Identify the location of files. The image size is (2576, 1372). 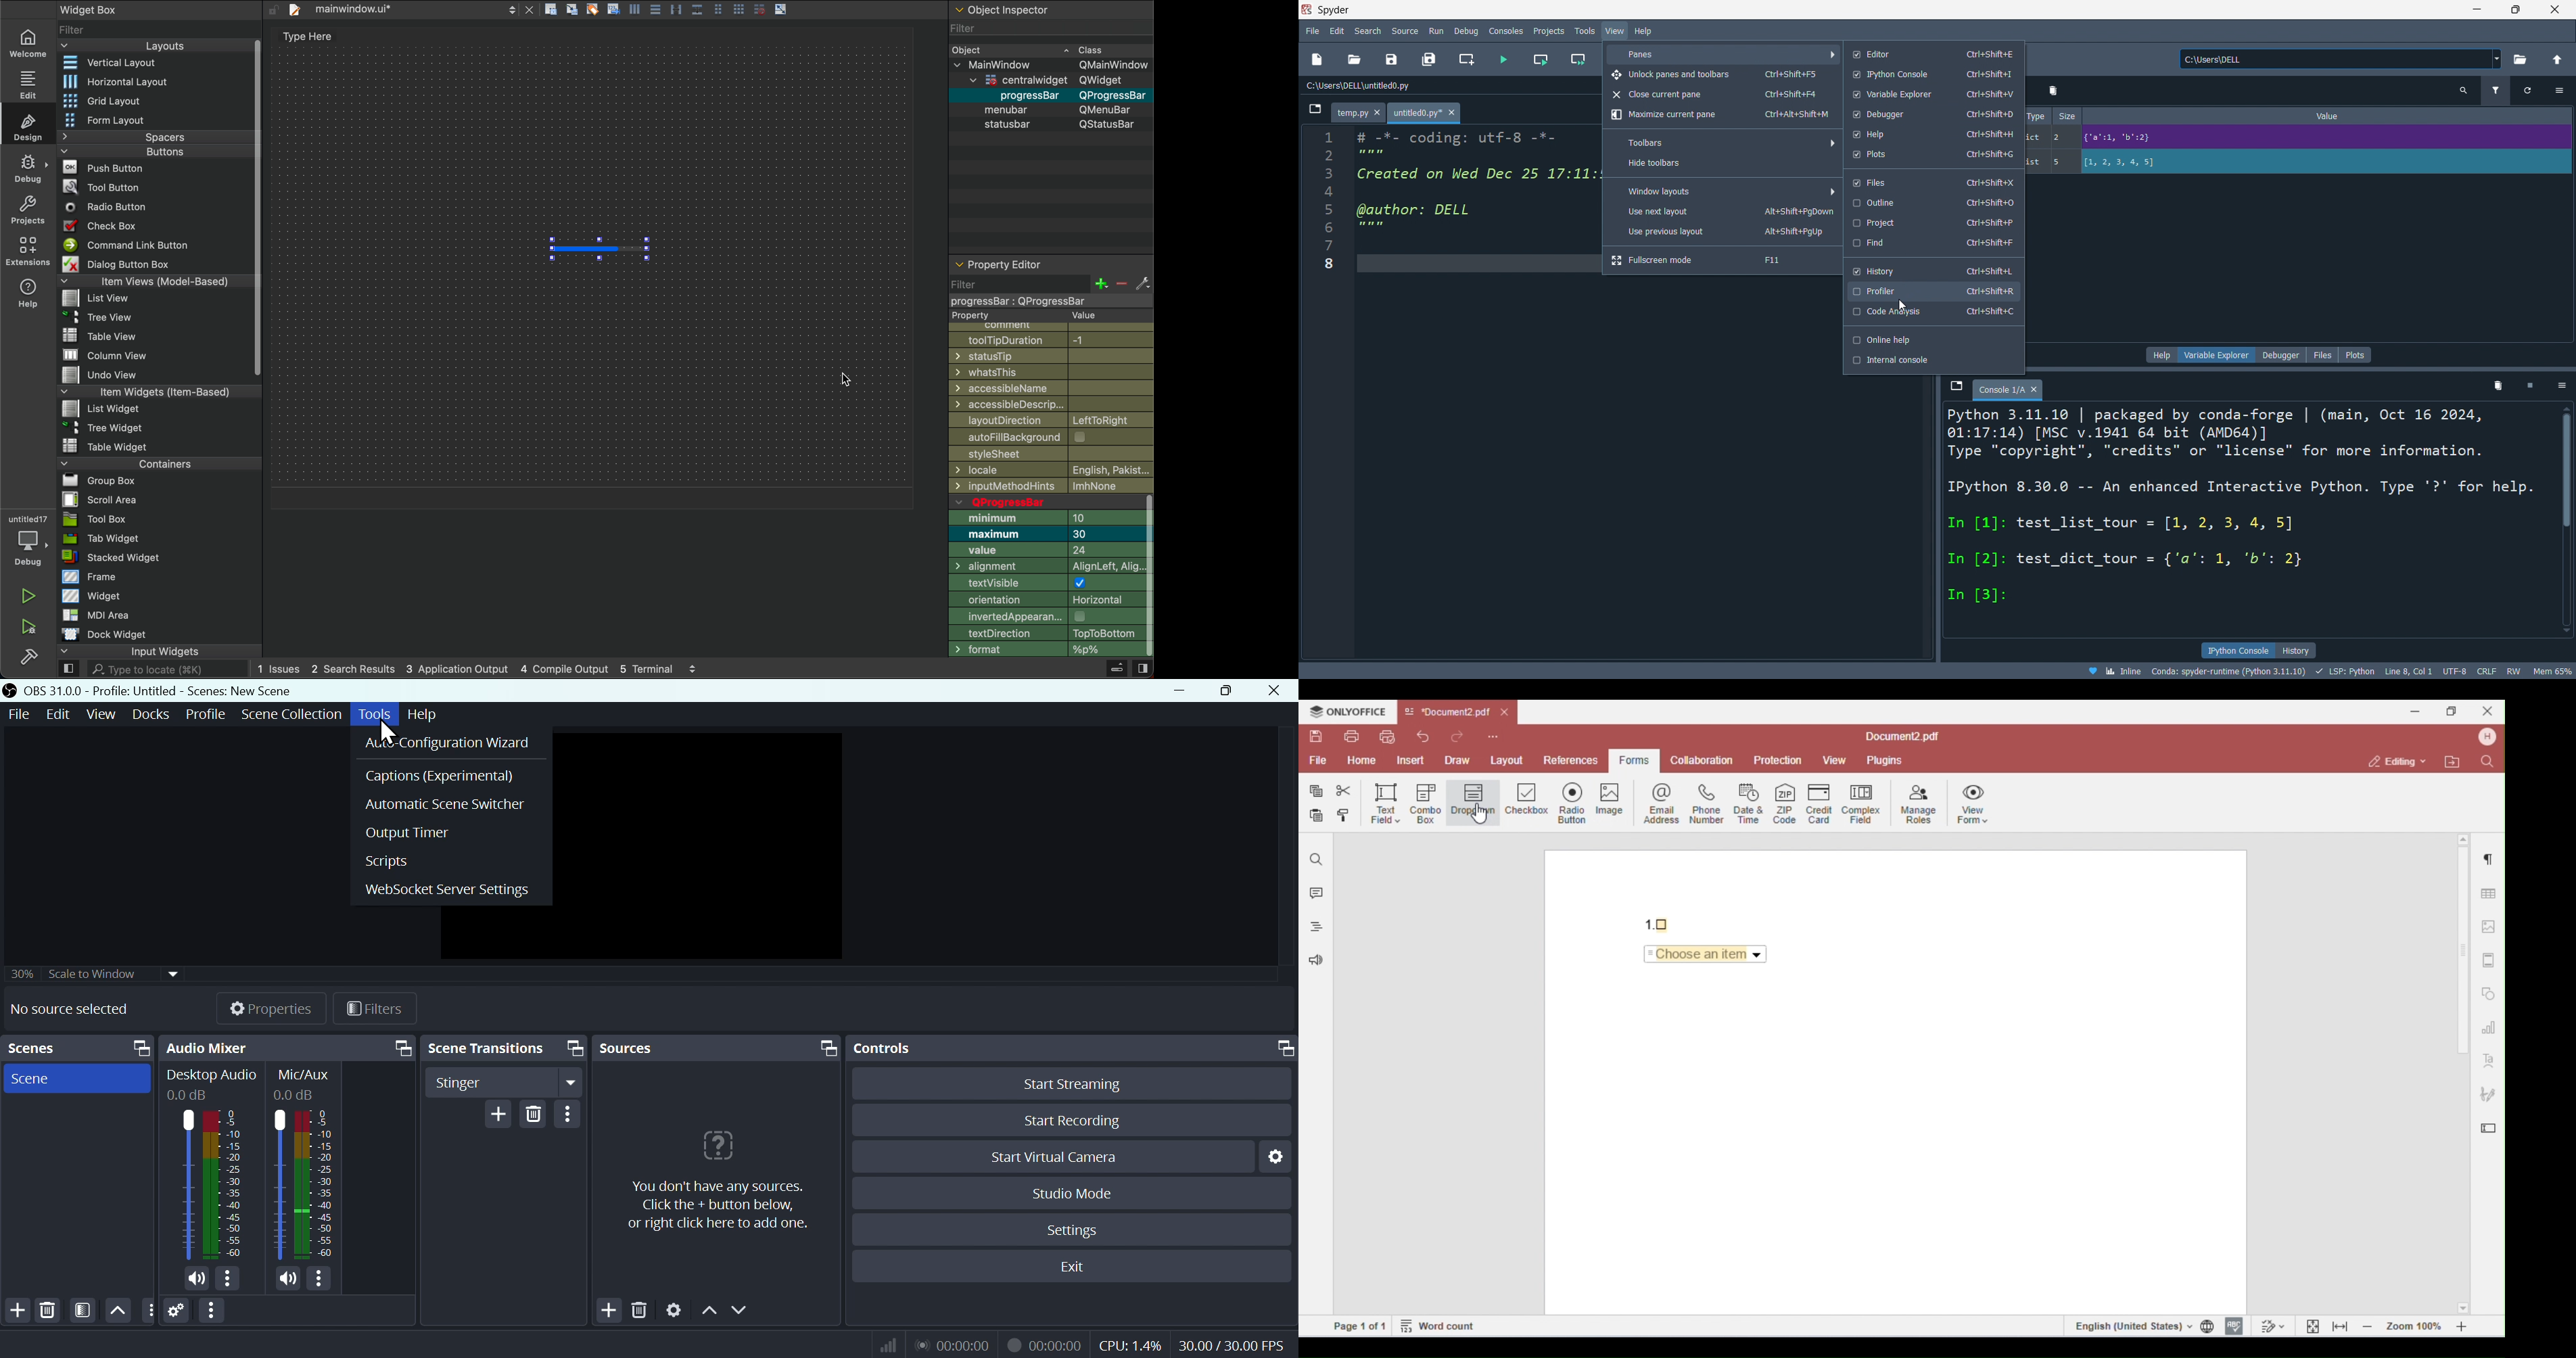
(2322, 355).